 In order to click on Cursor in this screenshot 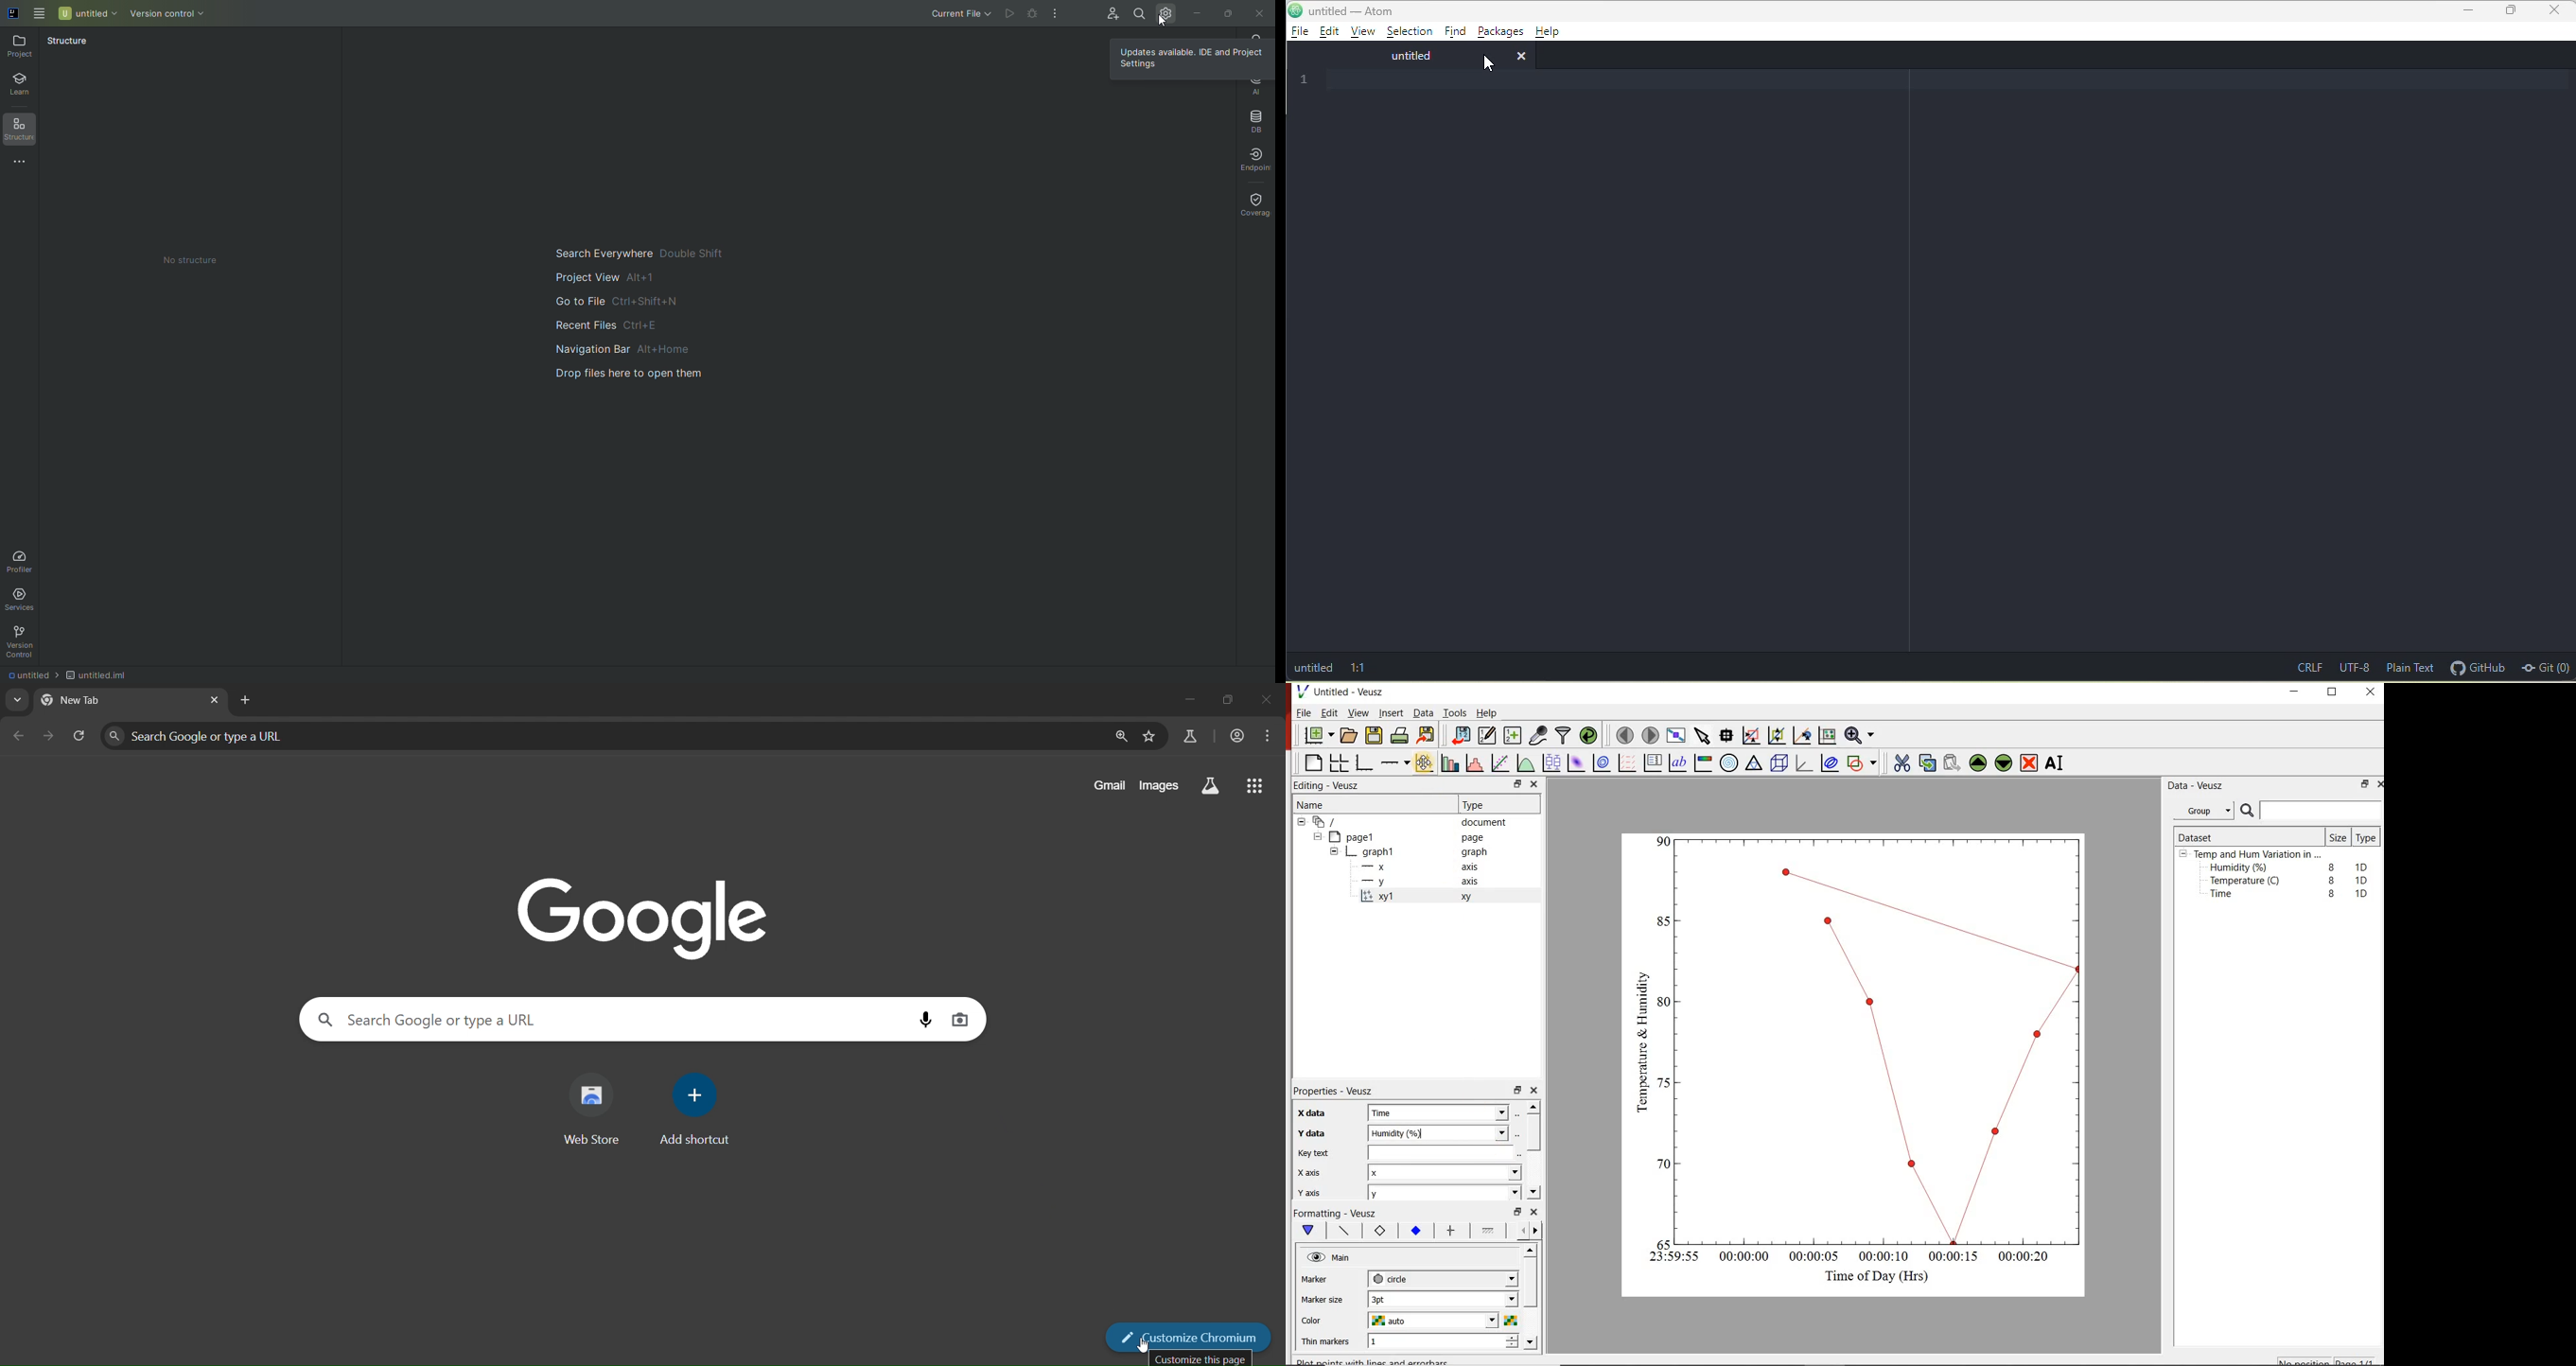, I will do `click(1144, 1345)`.